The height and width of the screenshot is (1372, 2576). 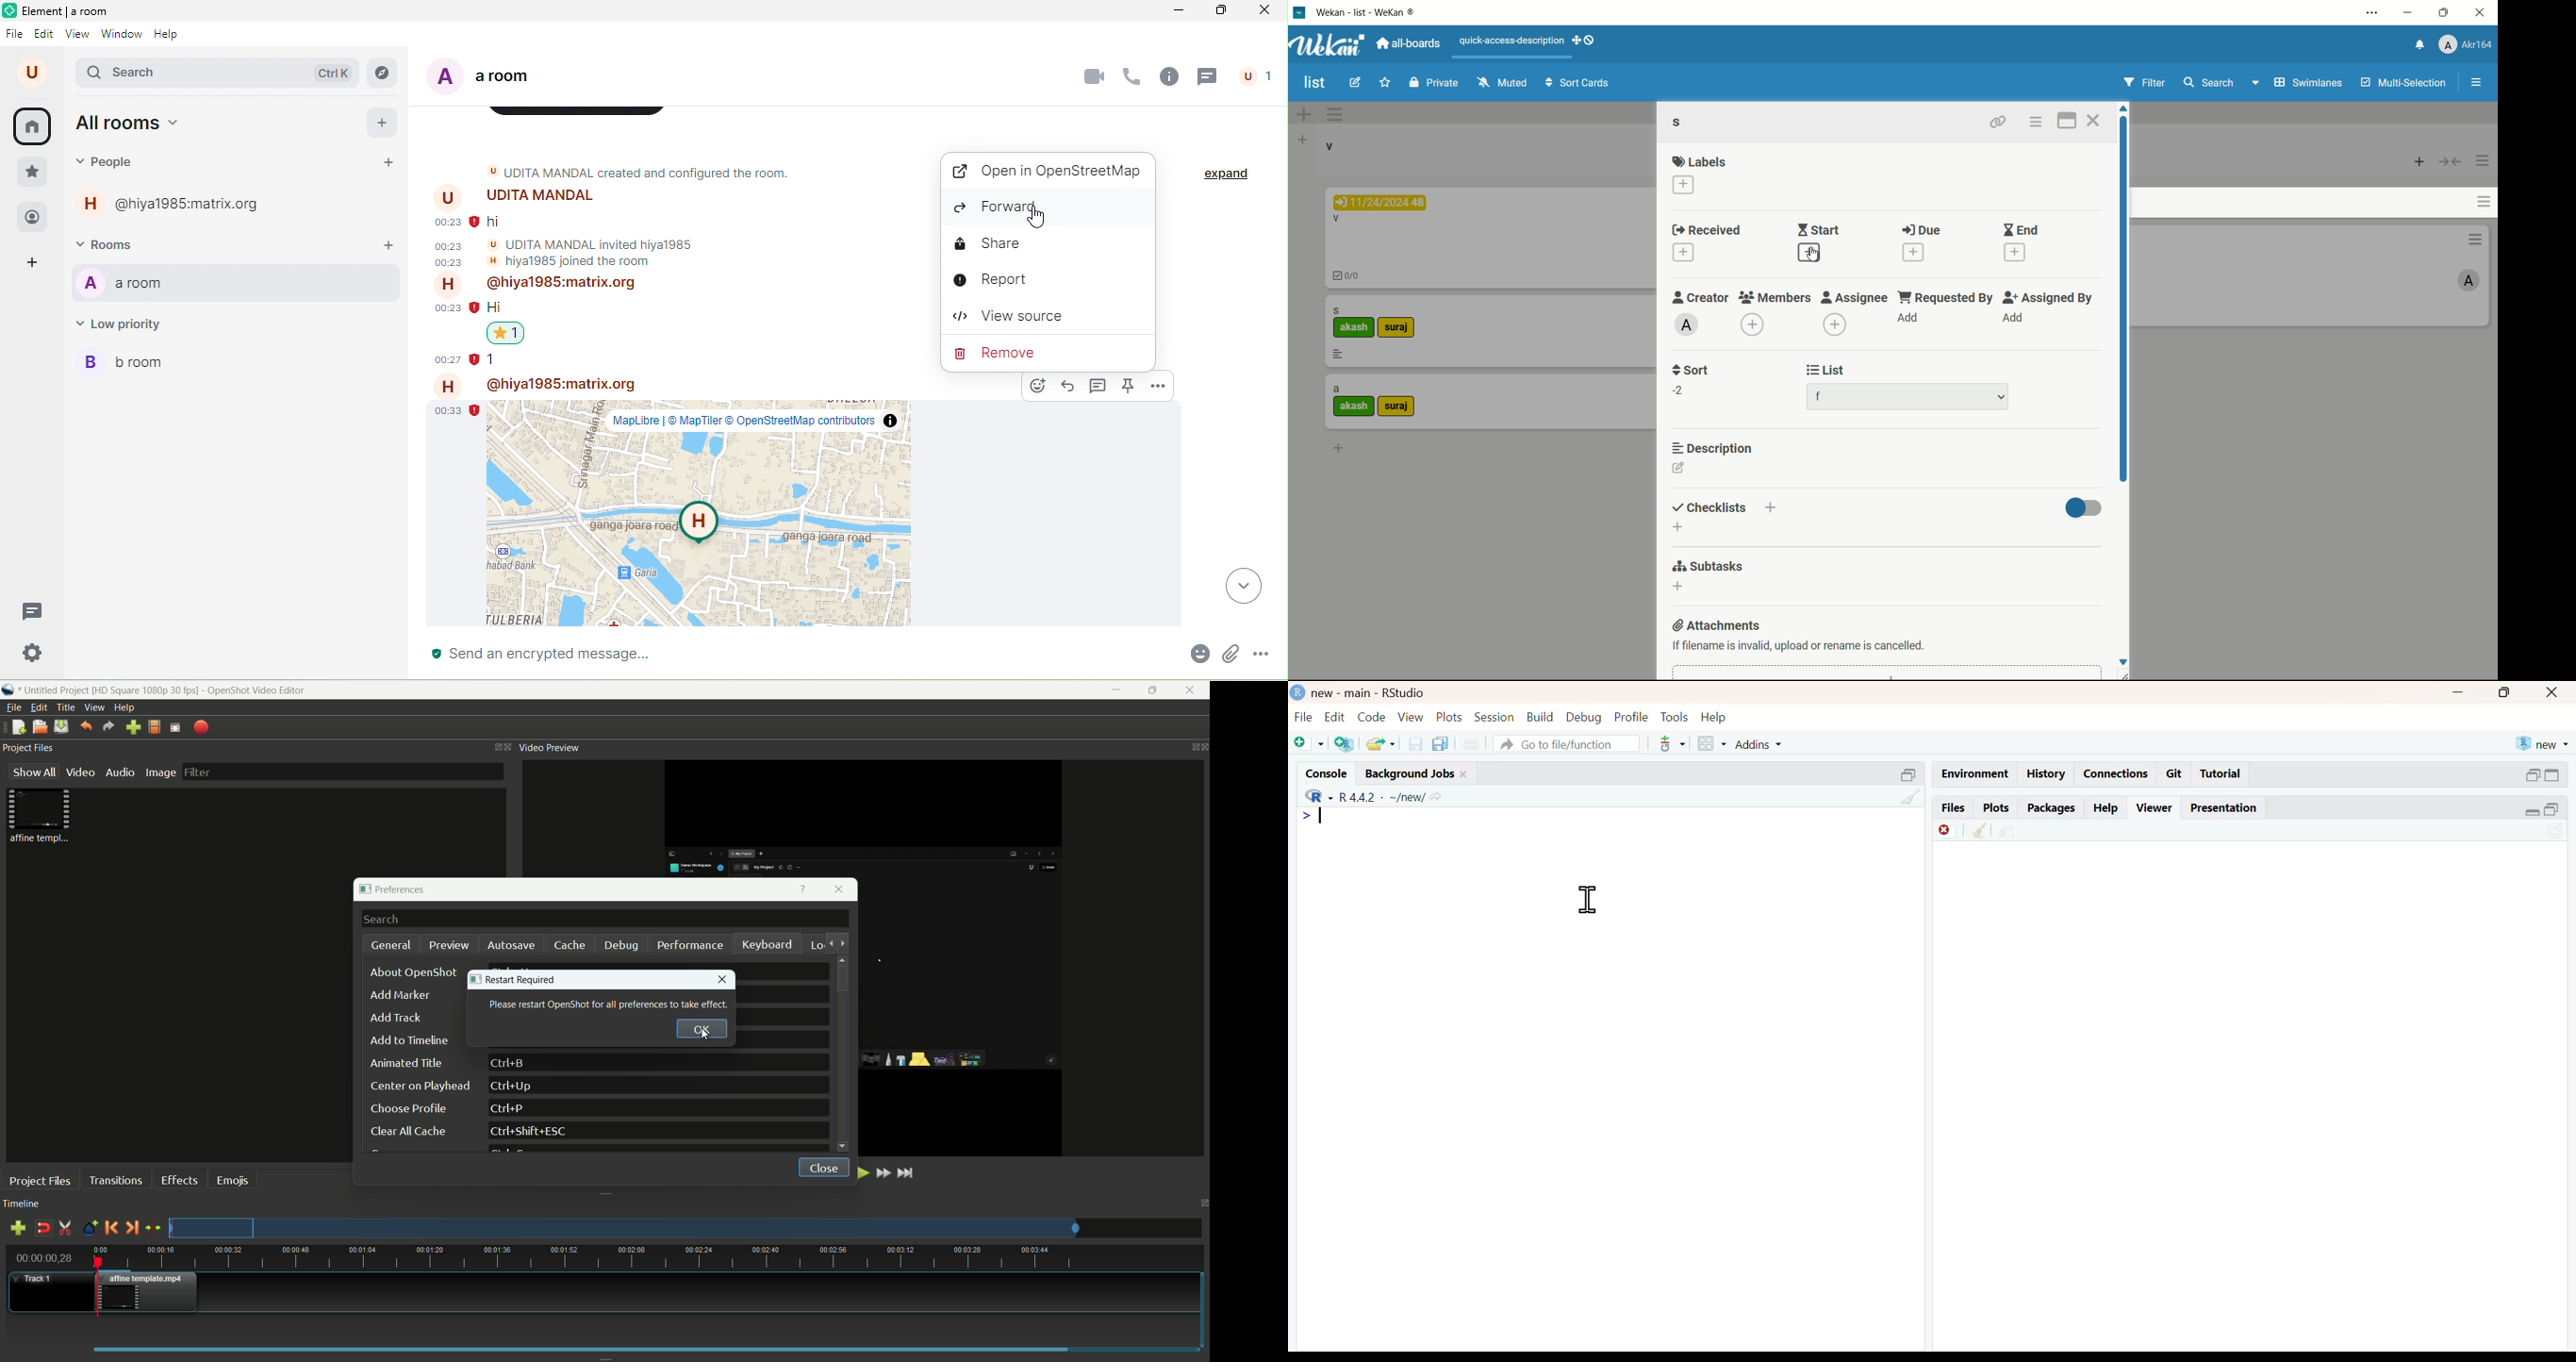 What do you see at coordinates (510, 945) in the screenshot?
I see `autosave` at bounding box center [510, 945].